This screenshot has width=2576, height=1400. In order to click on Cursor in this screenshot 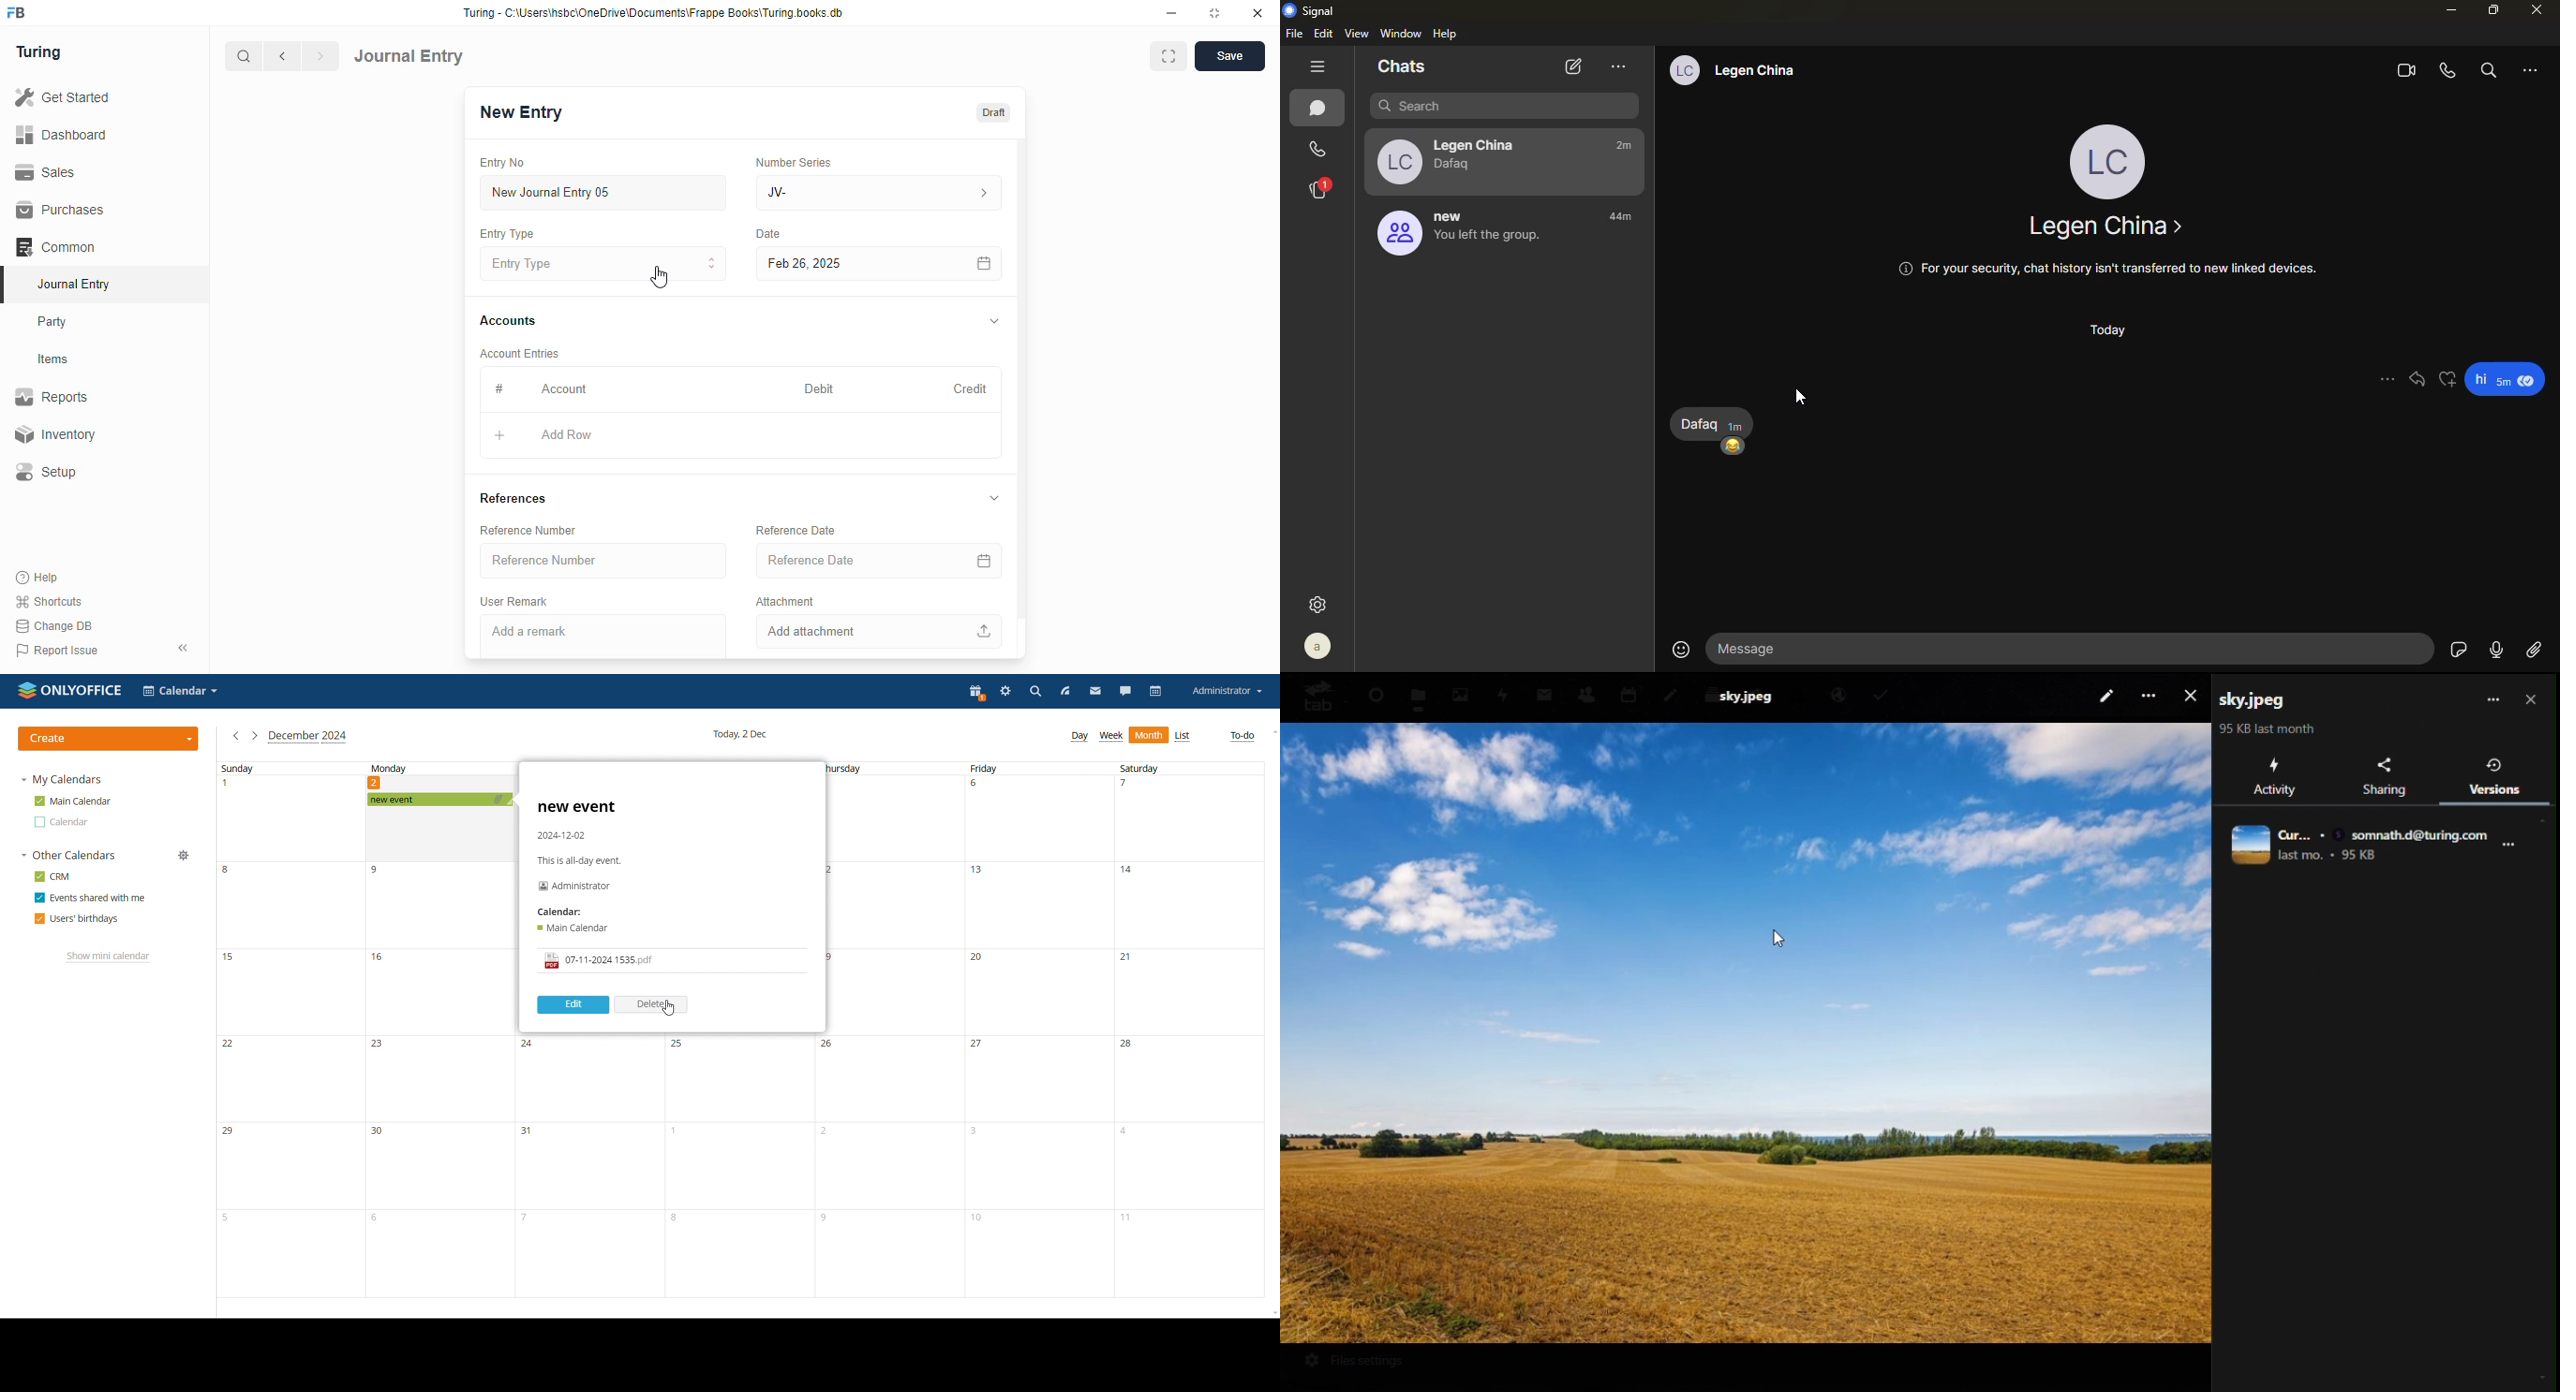, I will do `click(1783, 945)`.